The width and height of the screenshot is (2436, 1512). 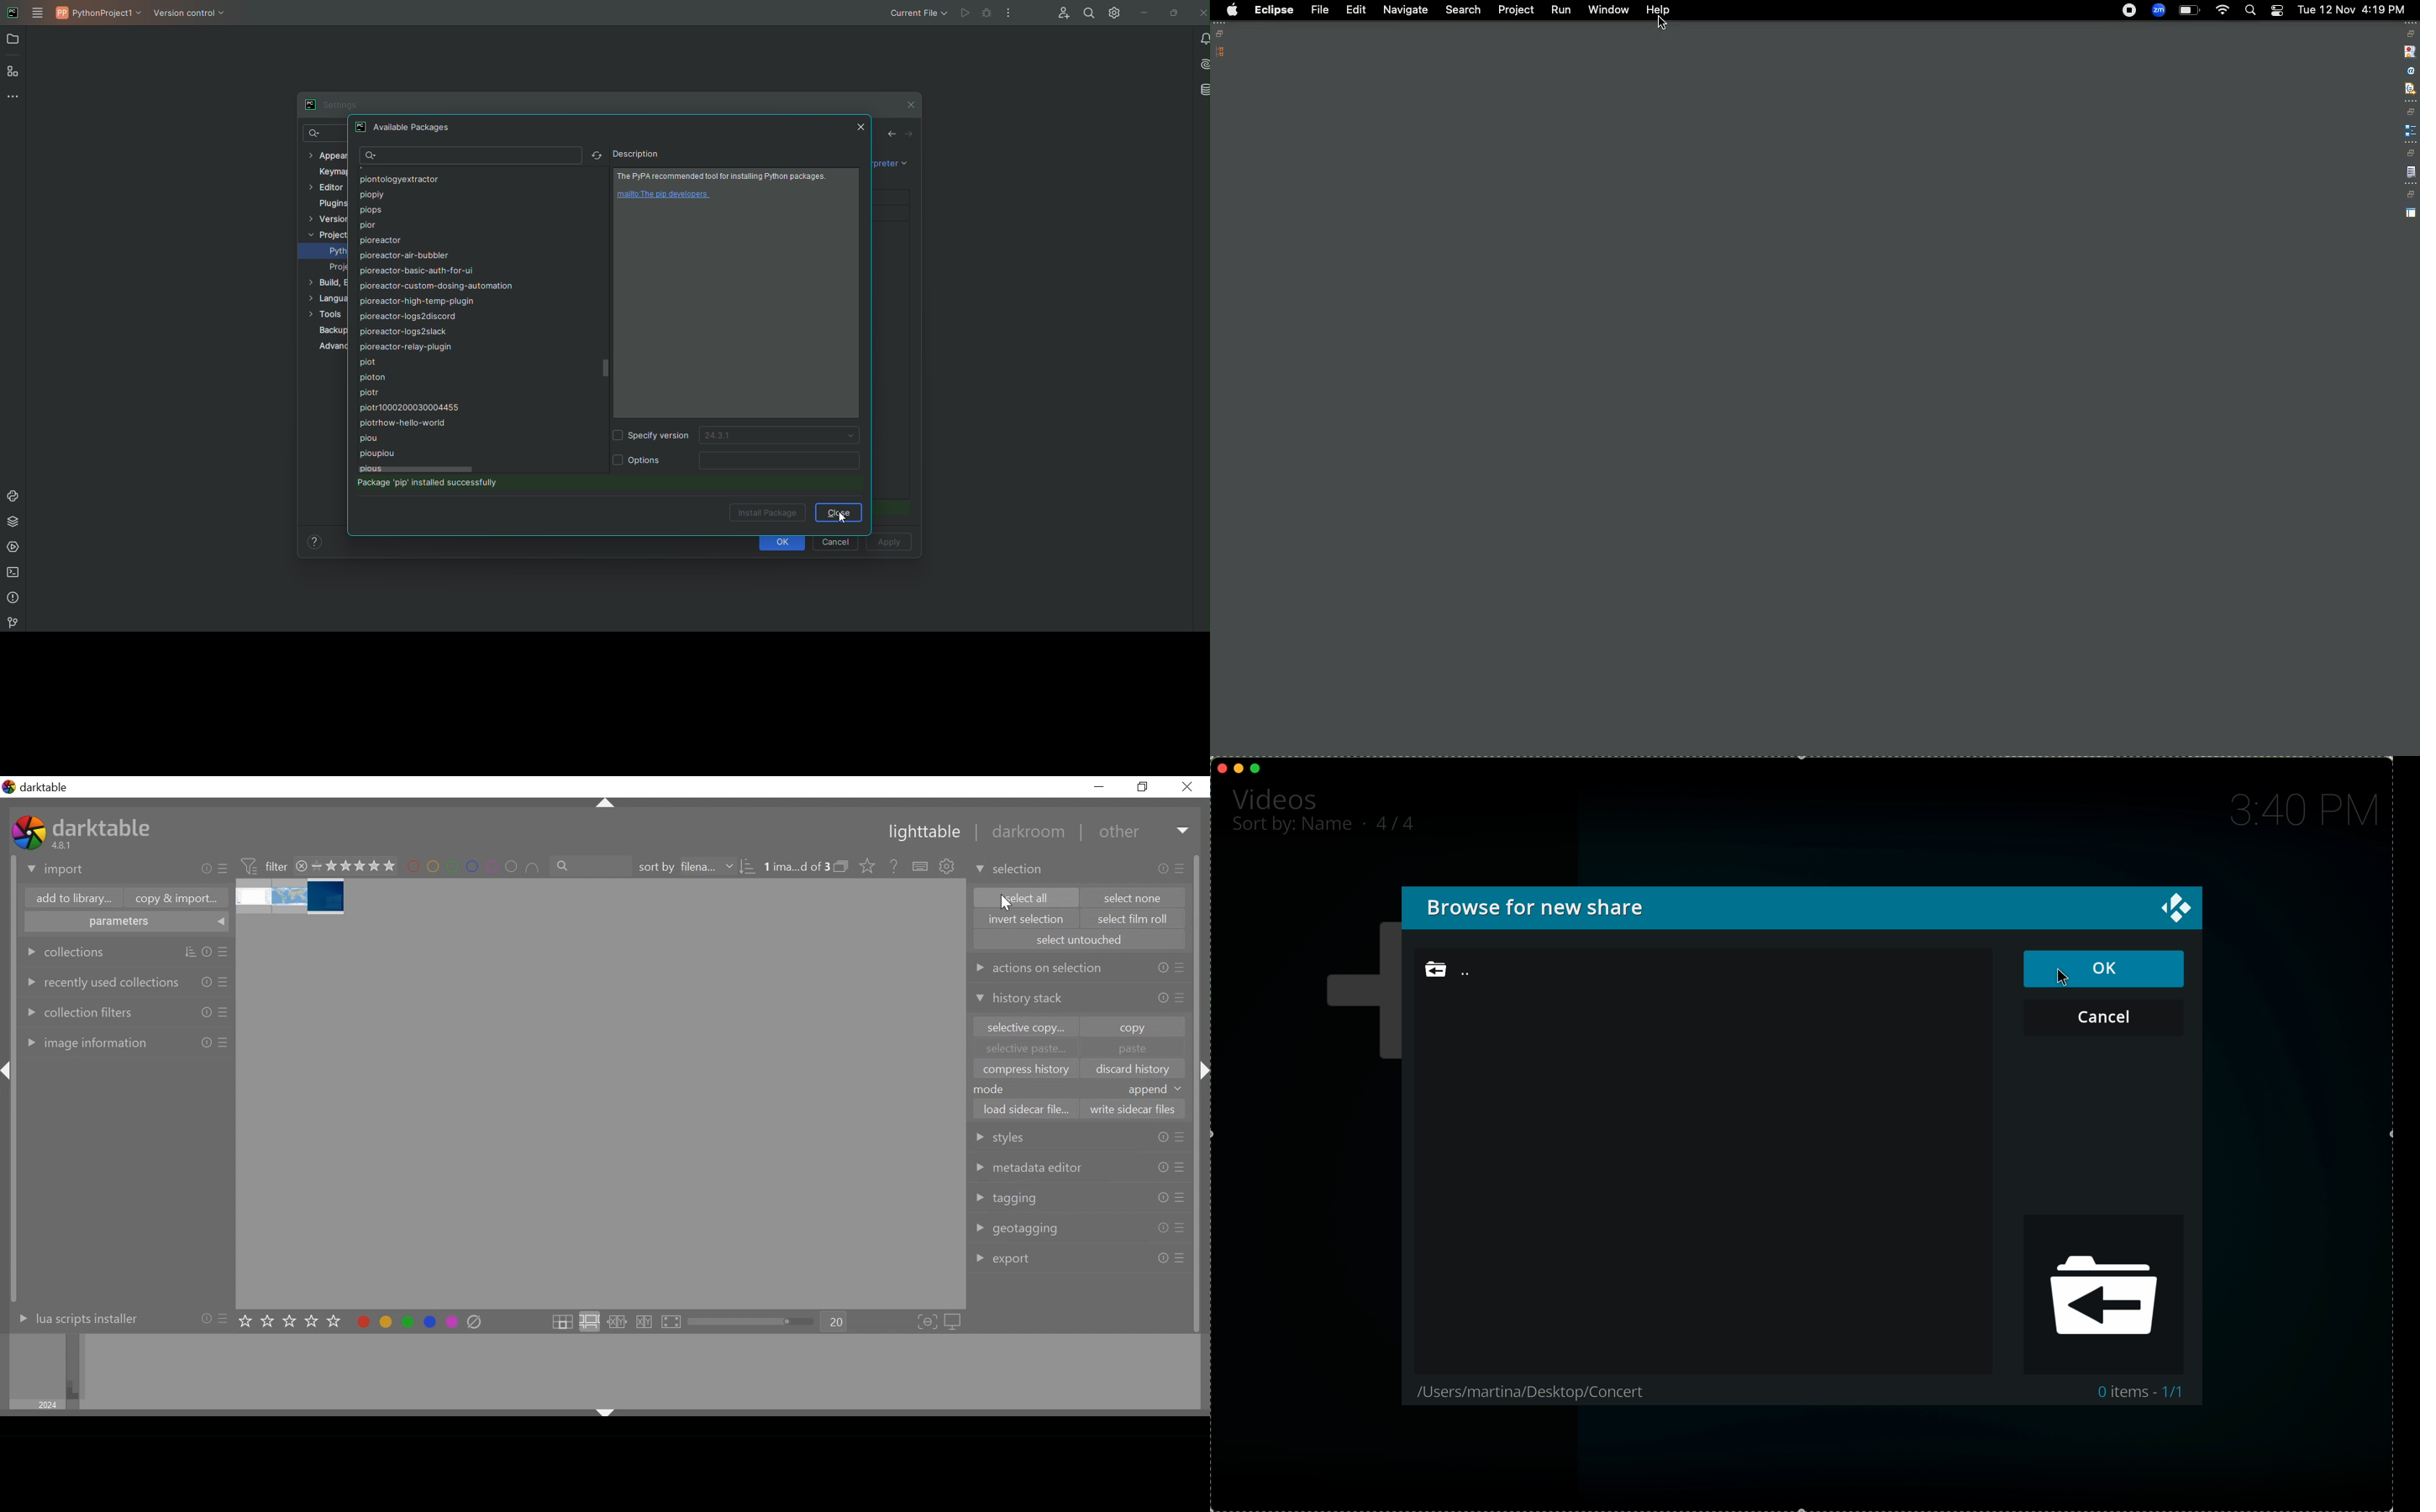 What do you see at coordinates (1019, 1229) in the screenshot?
I see `geotagging` at bounding box center [1019, 1229].